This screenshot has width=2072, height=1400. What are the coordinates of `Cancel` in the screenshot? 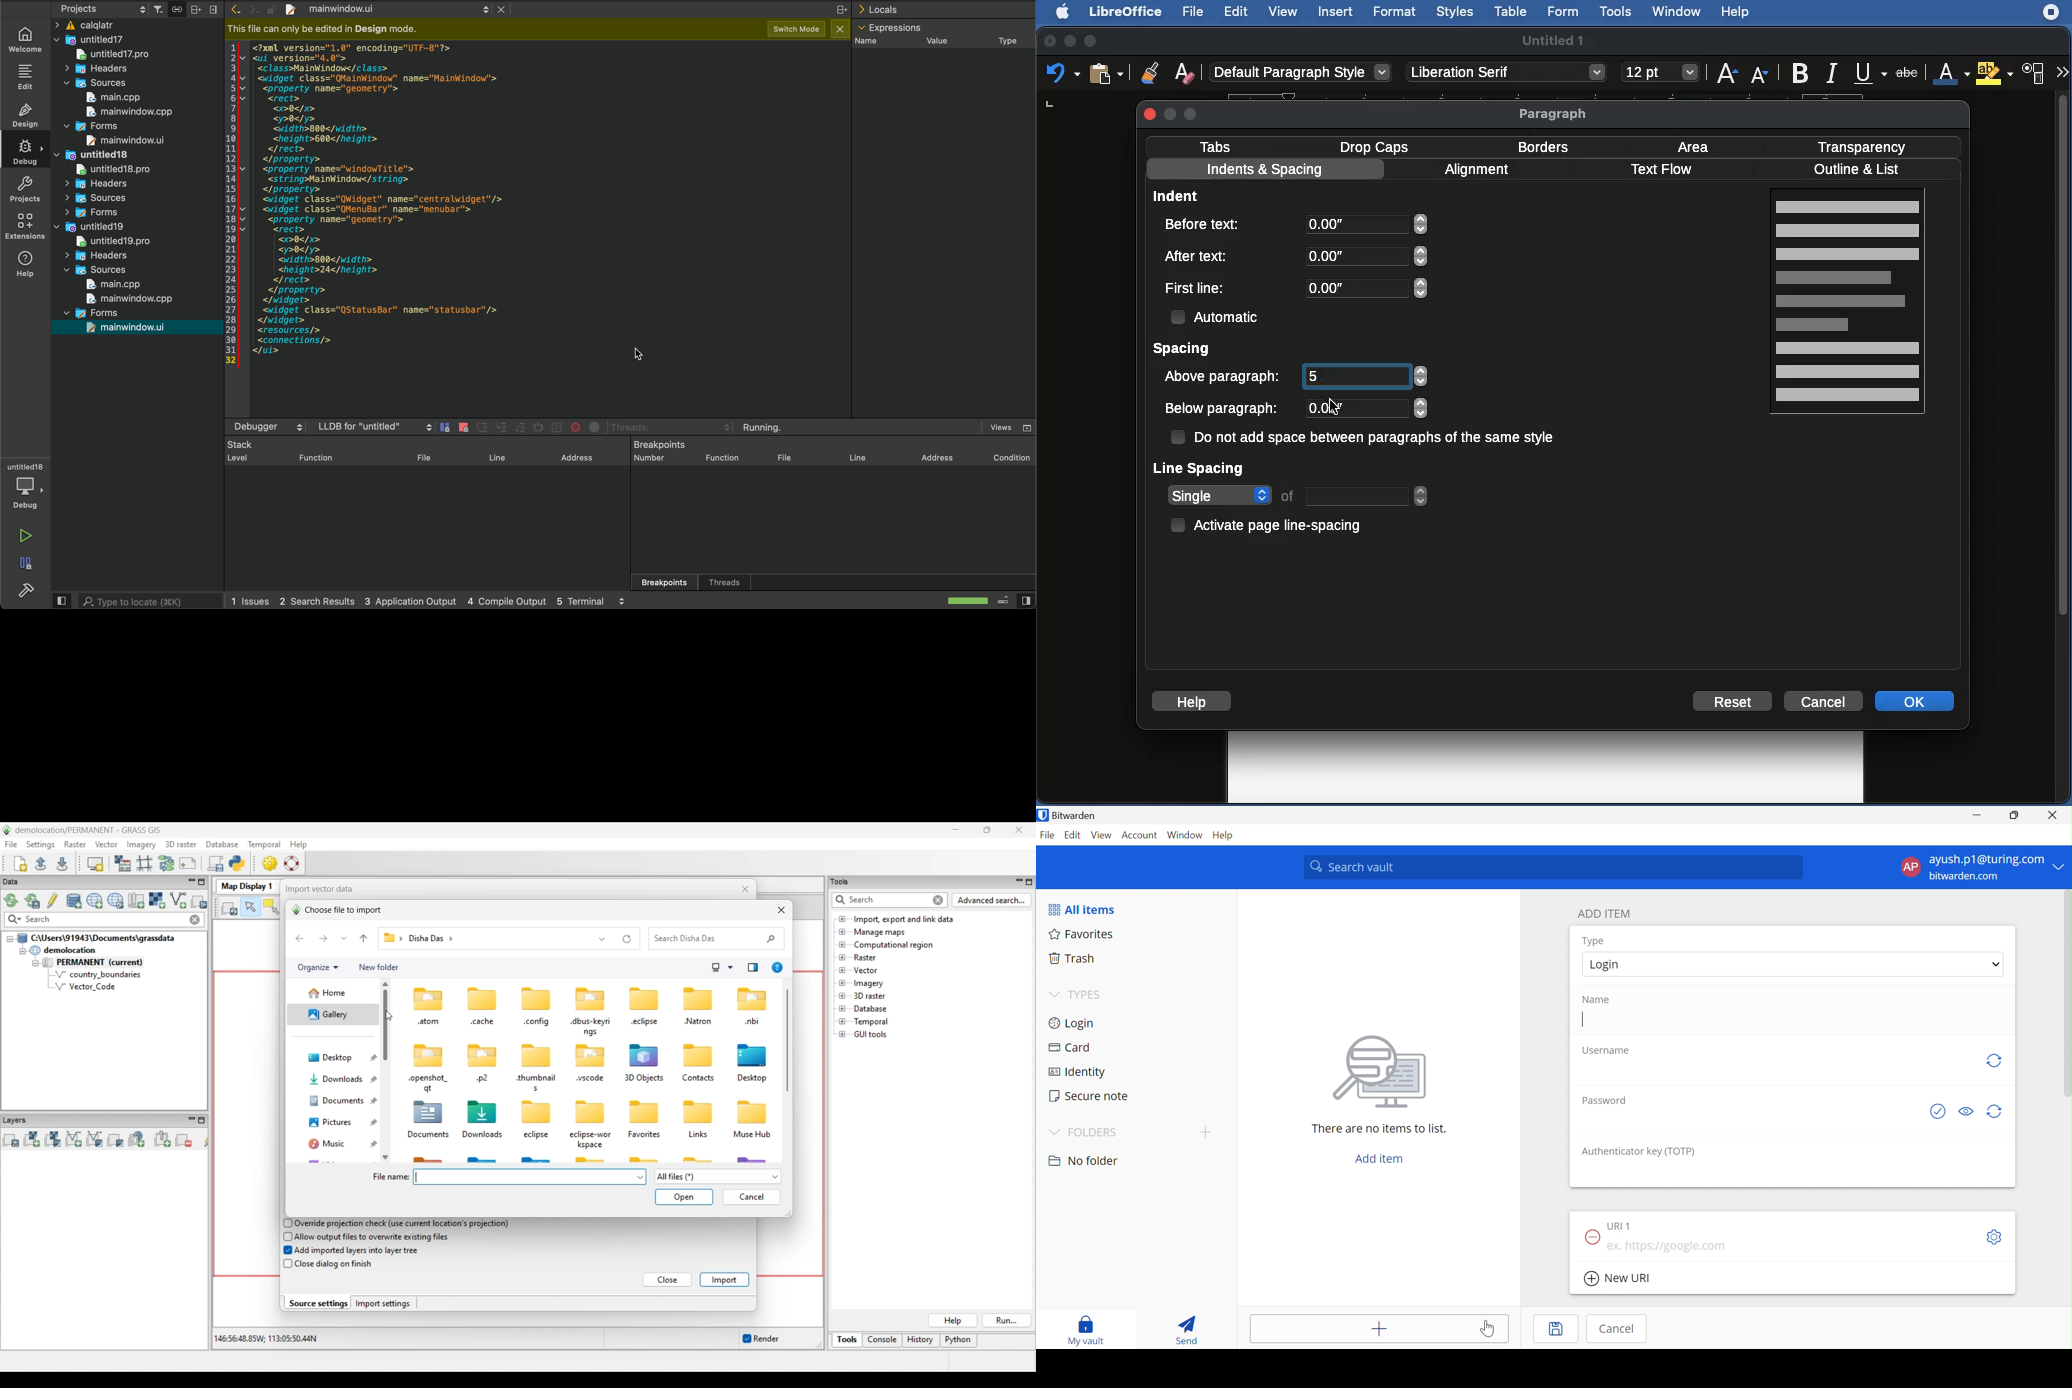 It's located at (1825, 700).